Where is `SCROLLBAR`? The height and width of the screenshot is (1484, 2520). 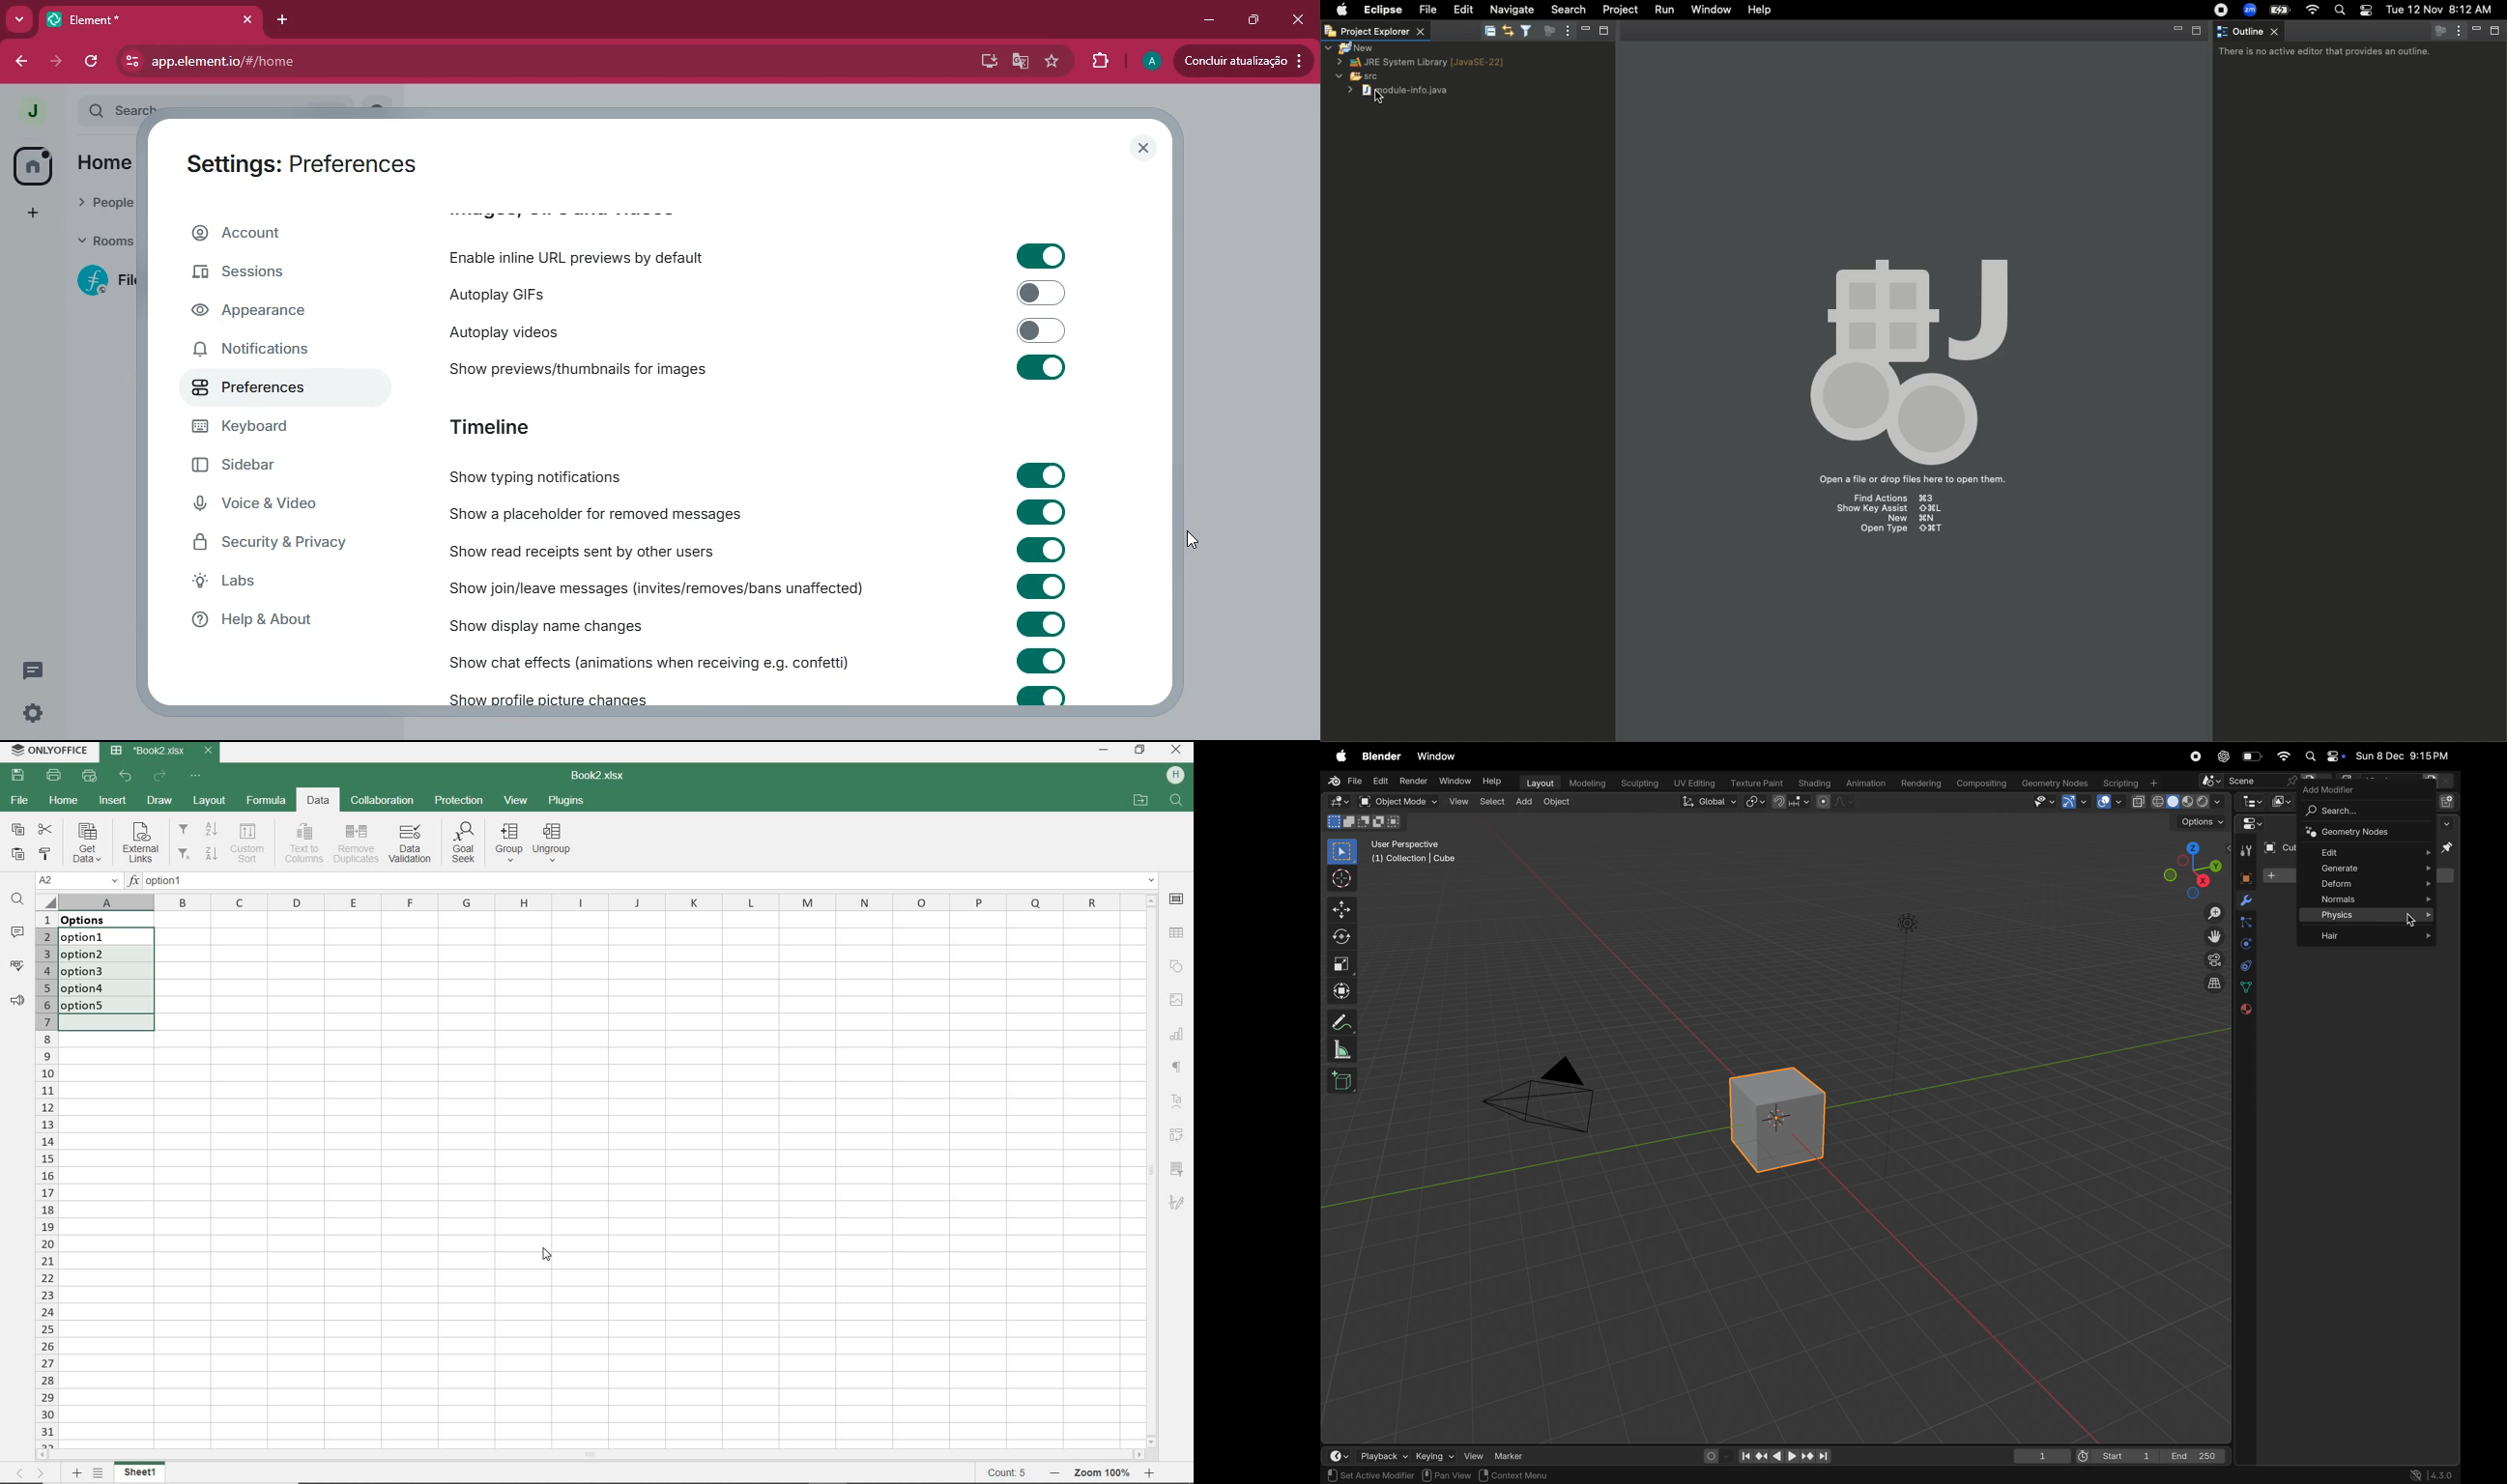
SCROLLBAR is located at coordinates (591, 1453).